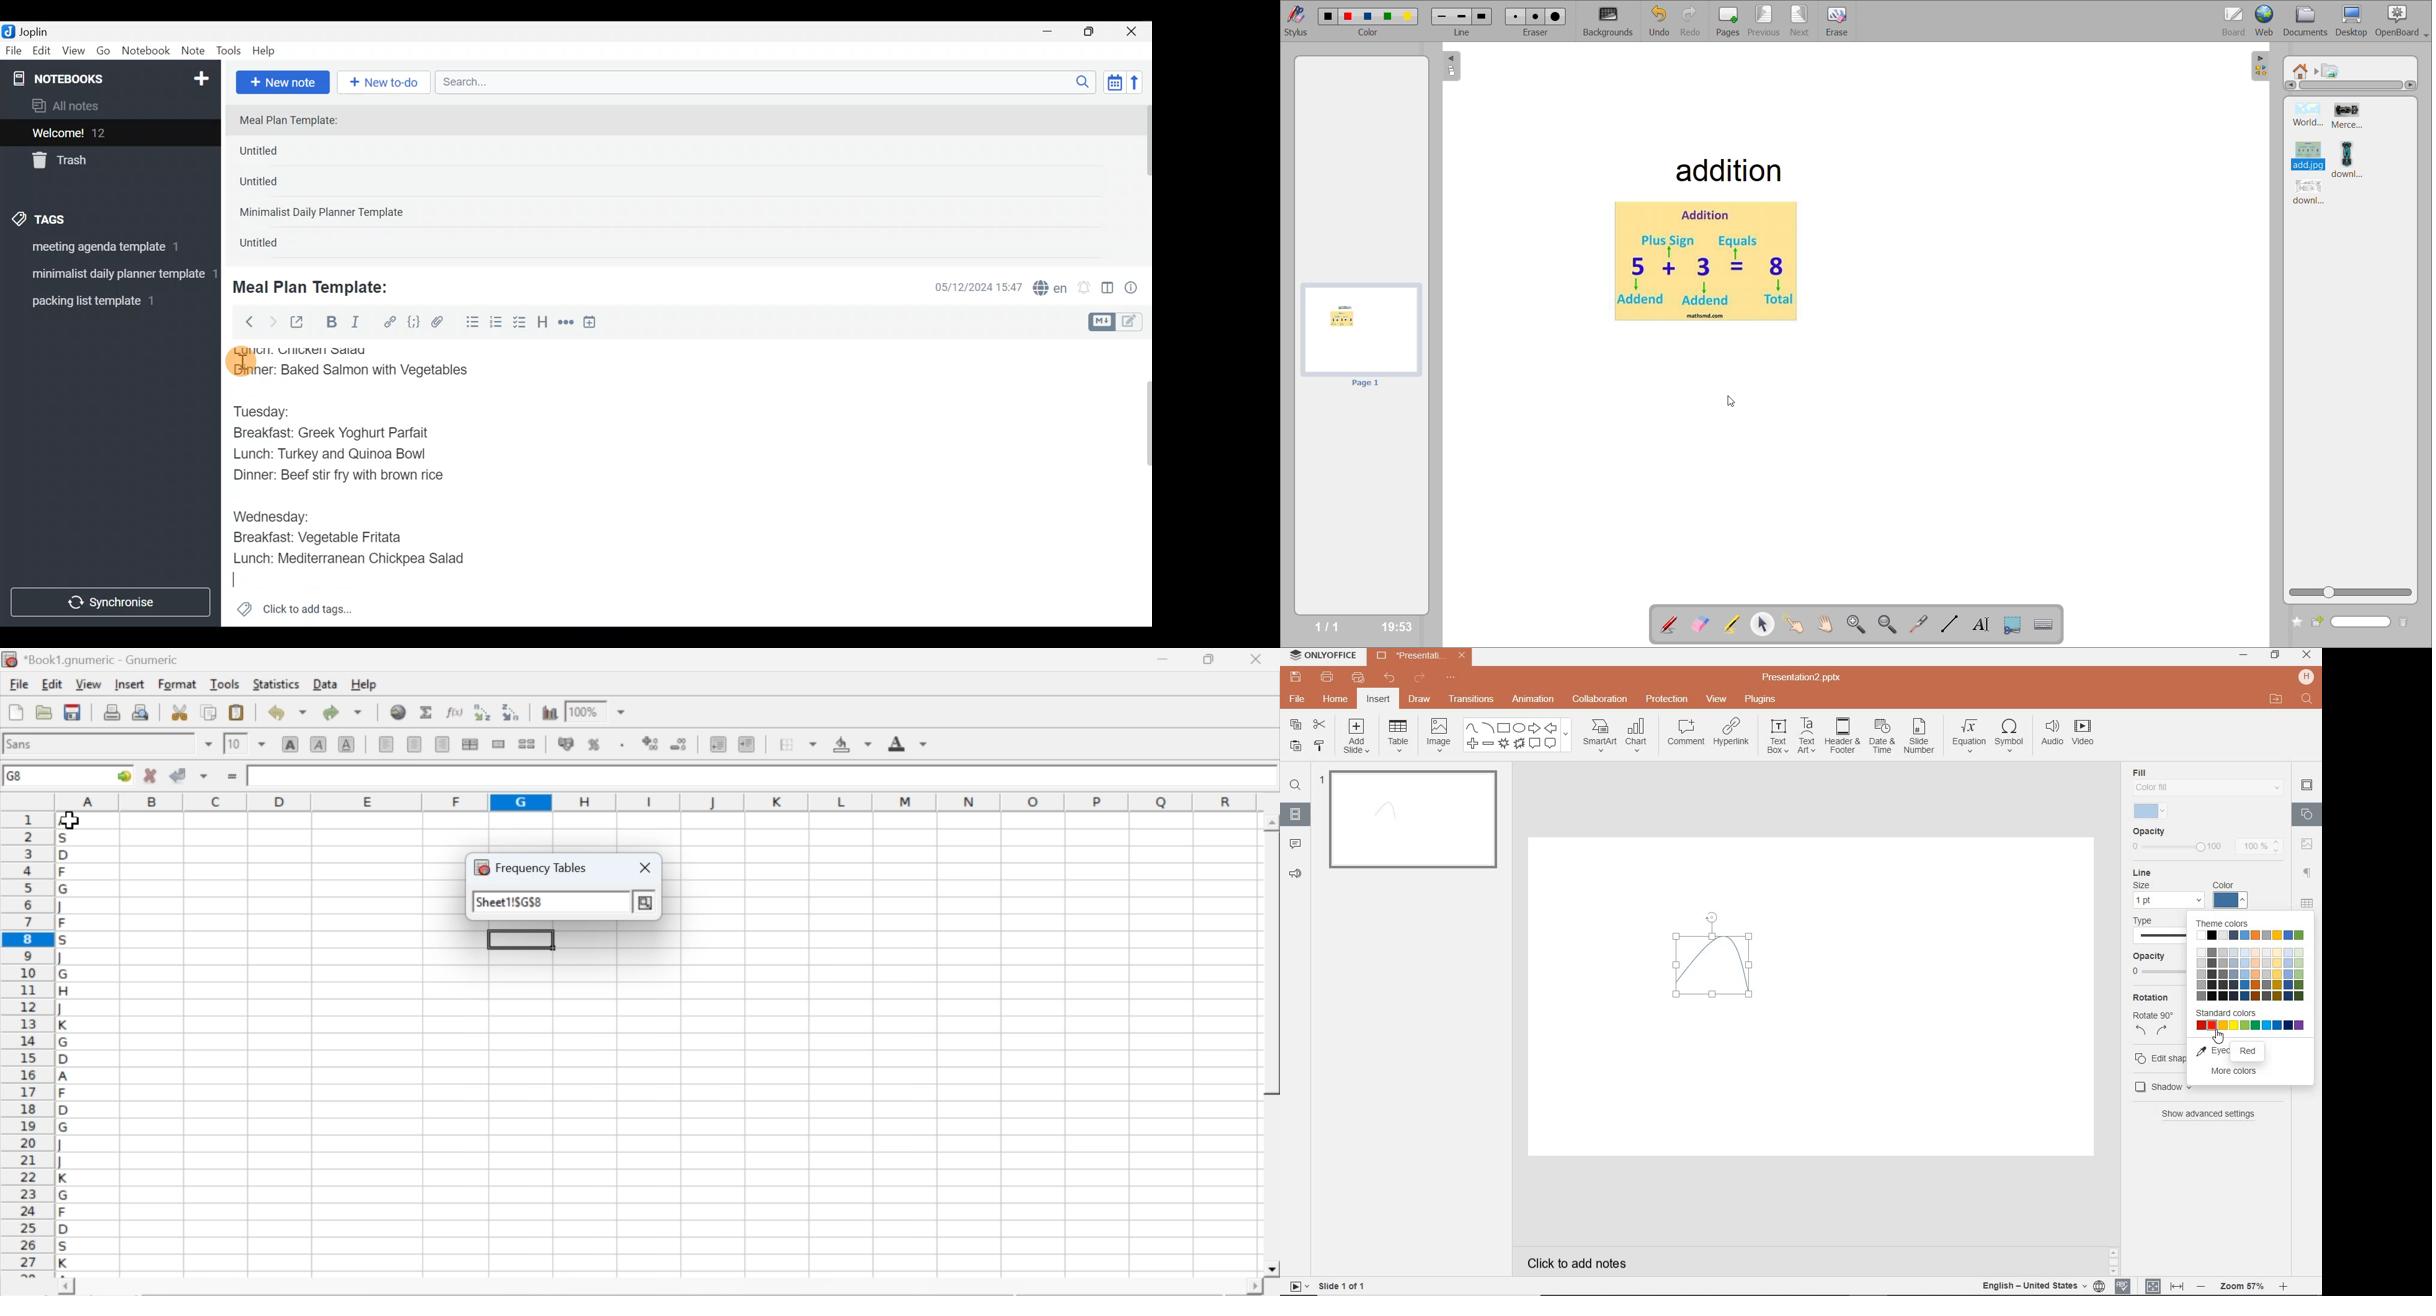 The image size is (2436, 1316). I want to click on OPEN FILE LOCATION, so click(2277, 700).